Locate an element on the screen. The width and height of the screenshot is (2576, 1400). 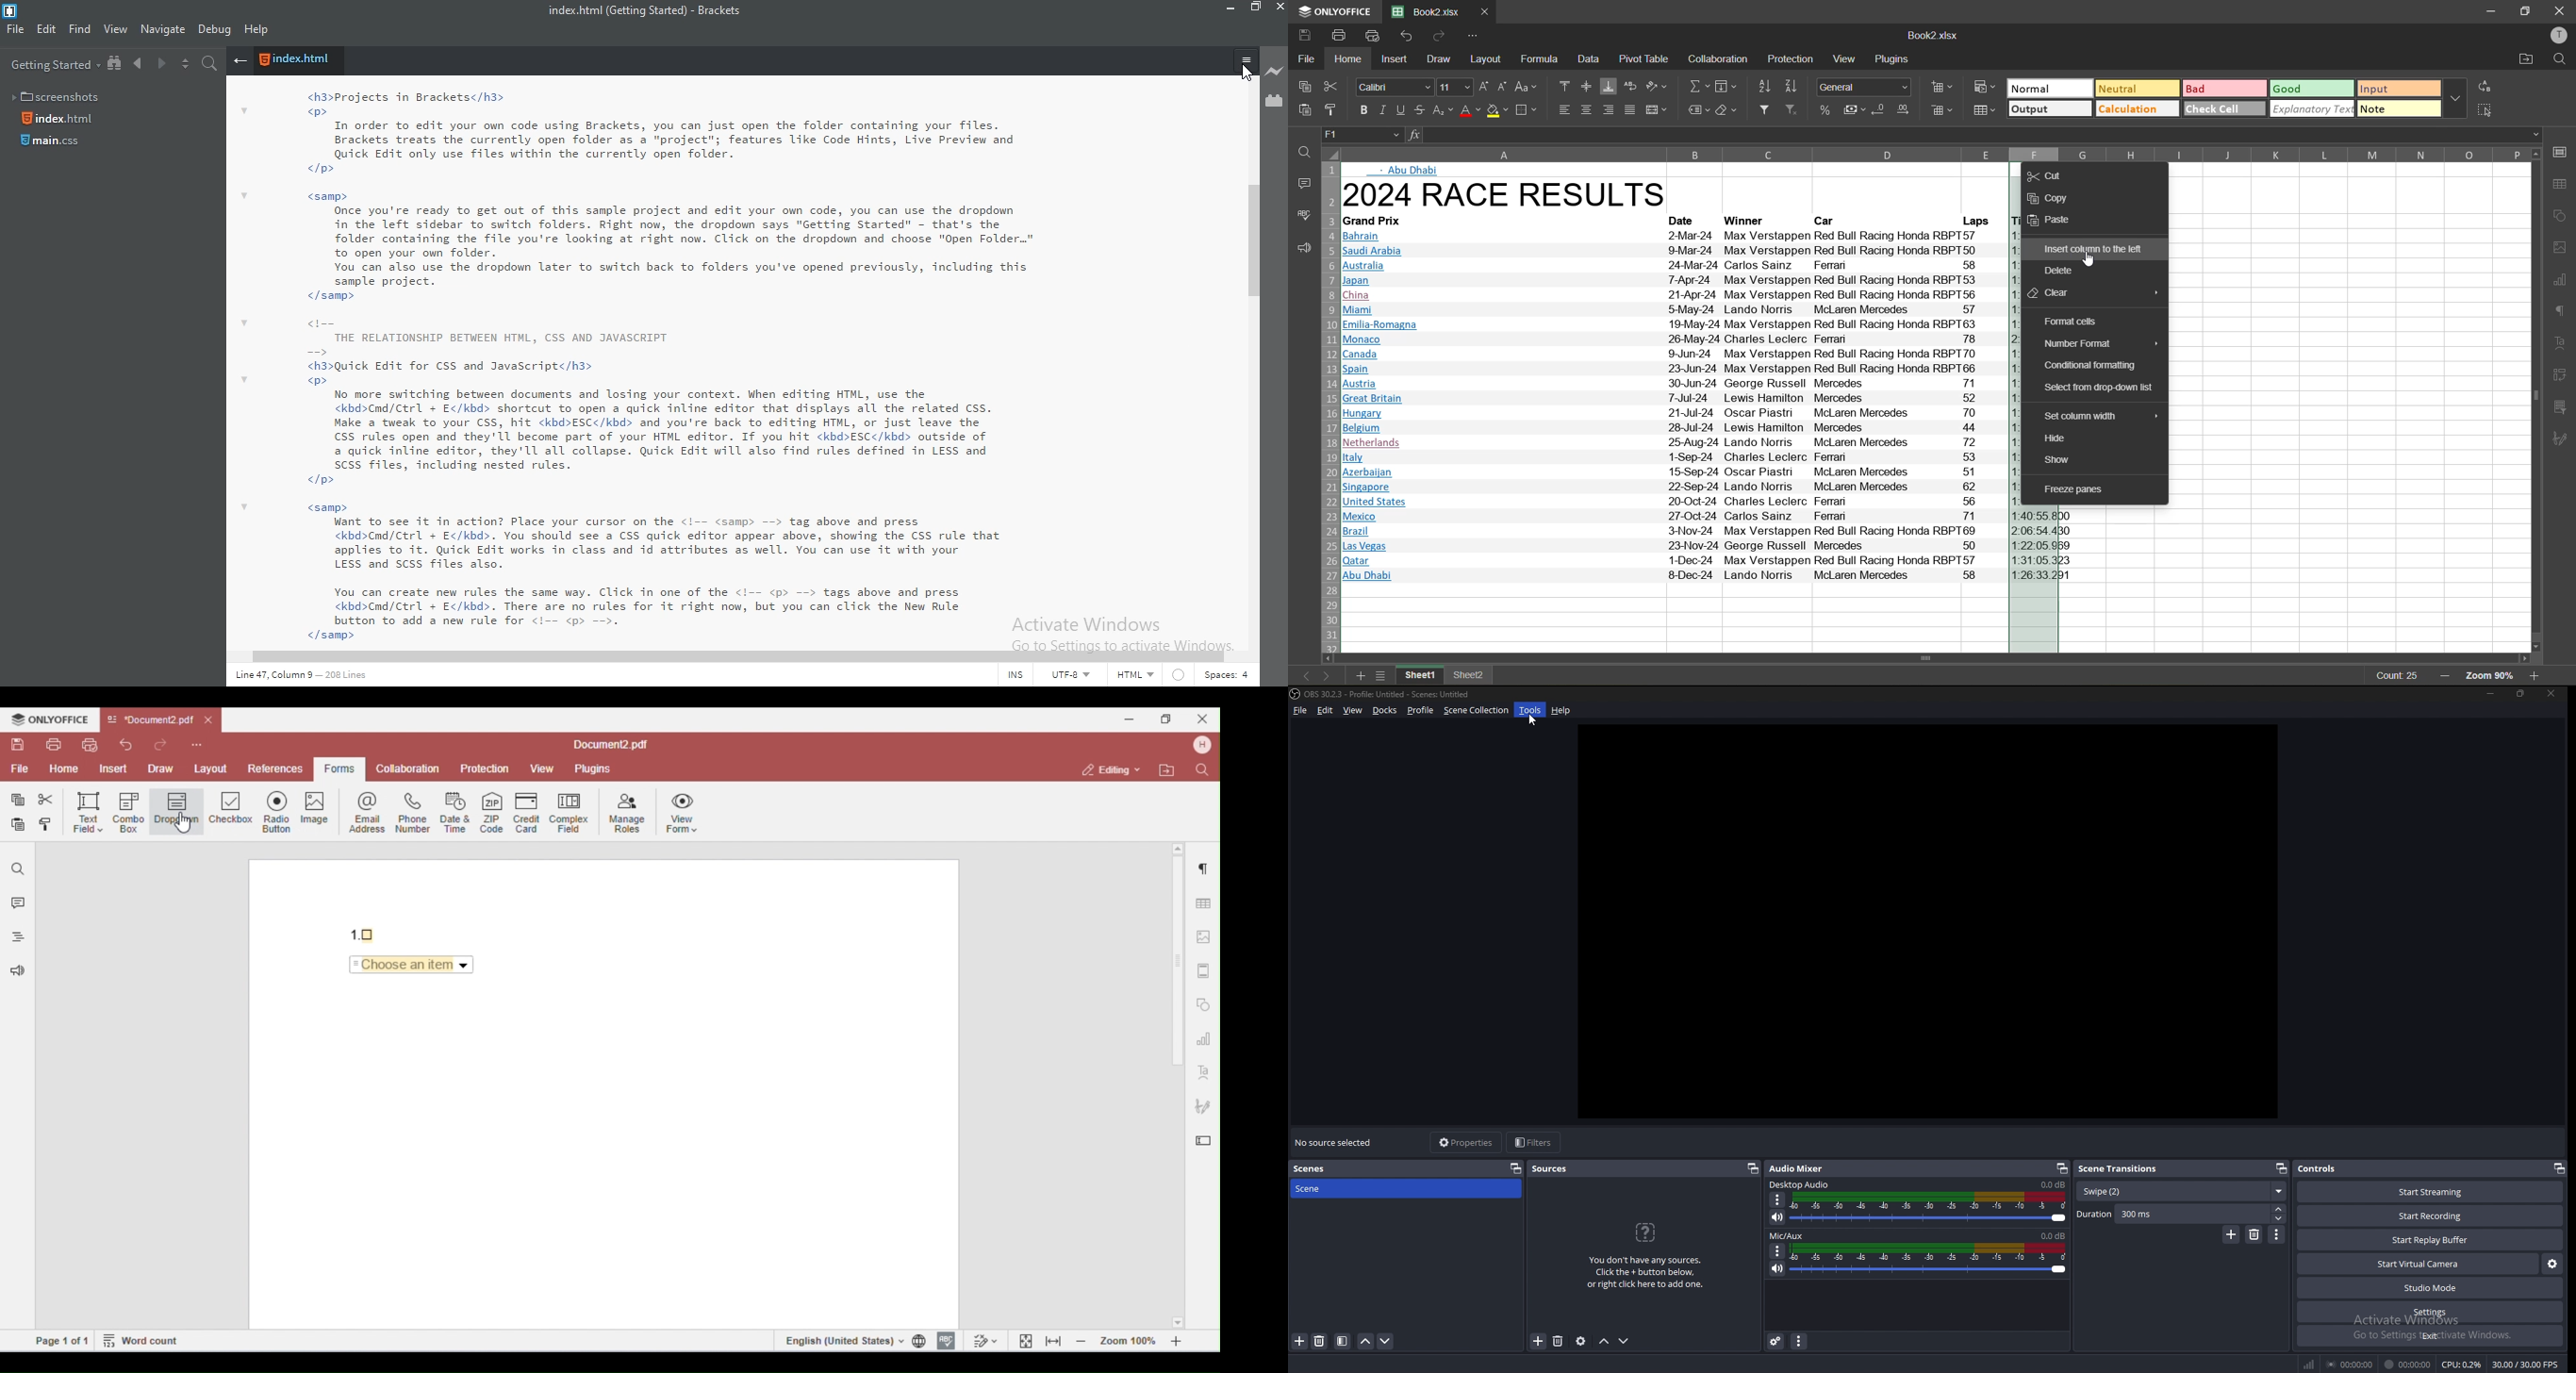
decrease duration is located at coordinates (2280, 1218).